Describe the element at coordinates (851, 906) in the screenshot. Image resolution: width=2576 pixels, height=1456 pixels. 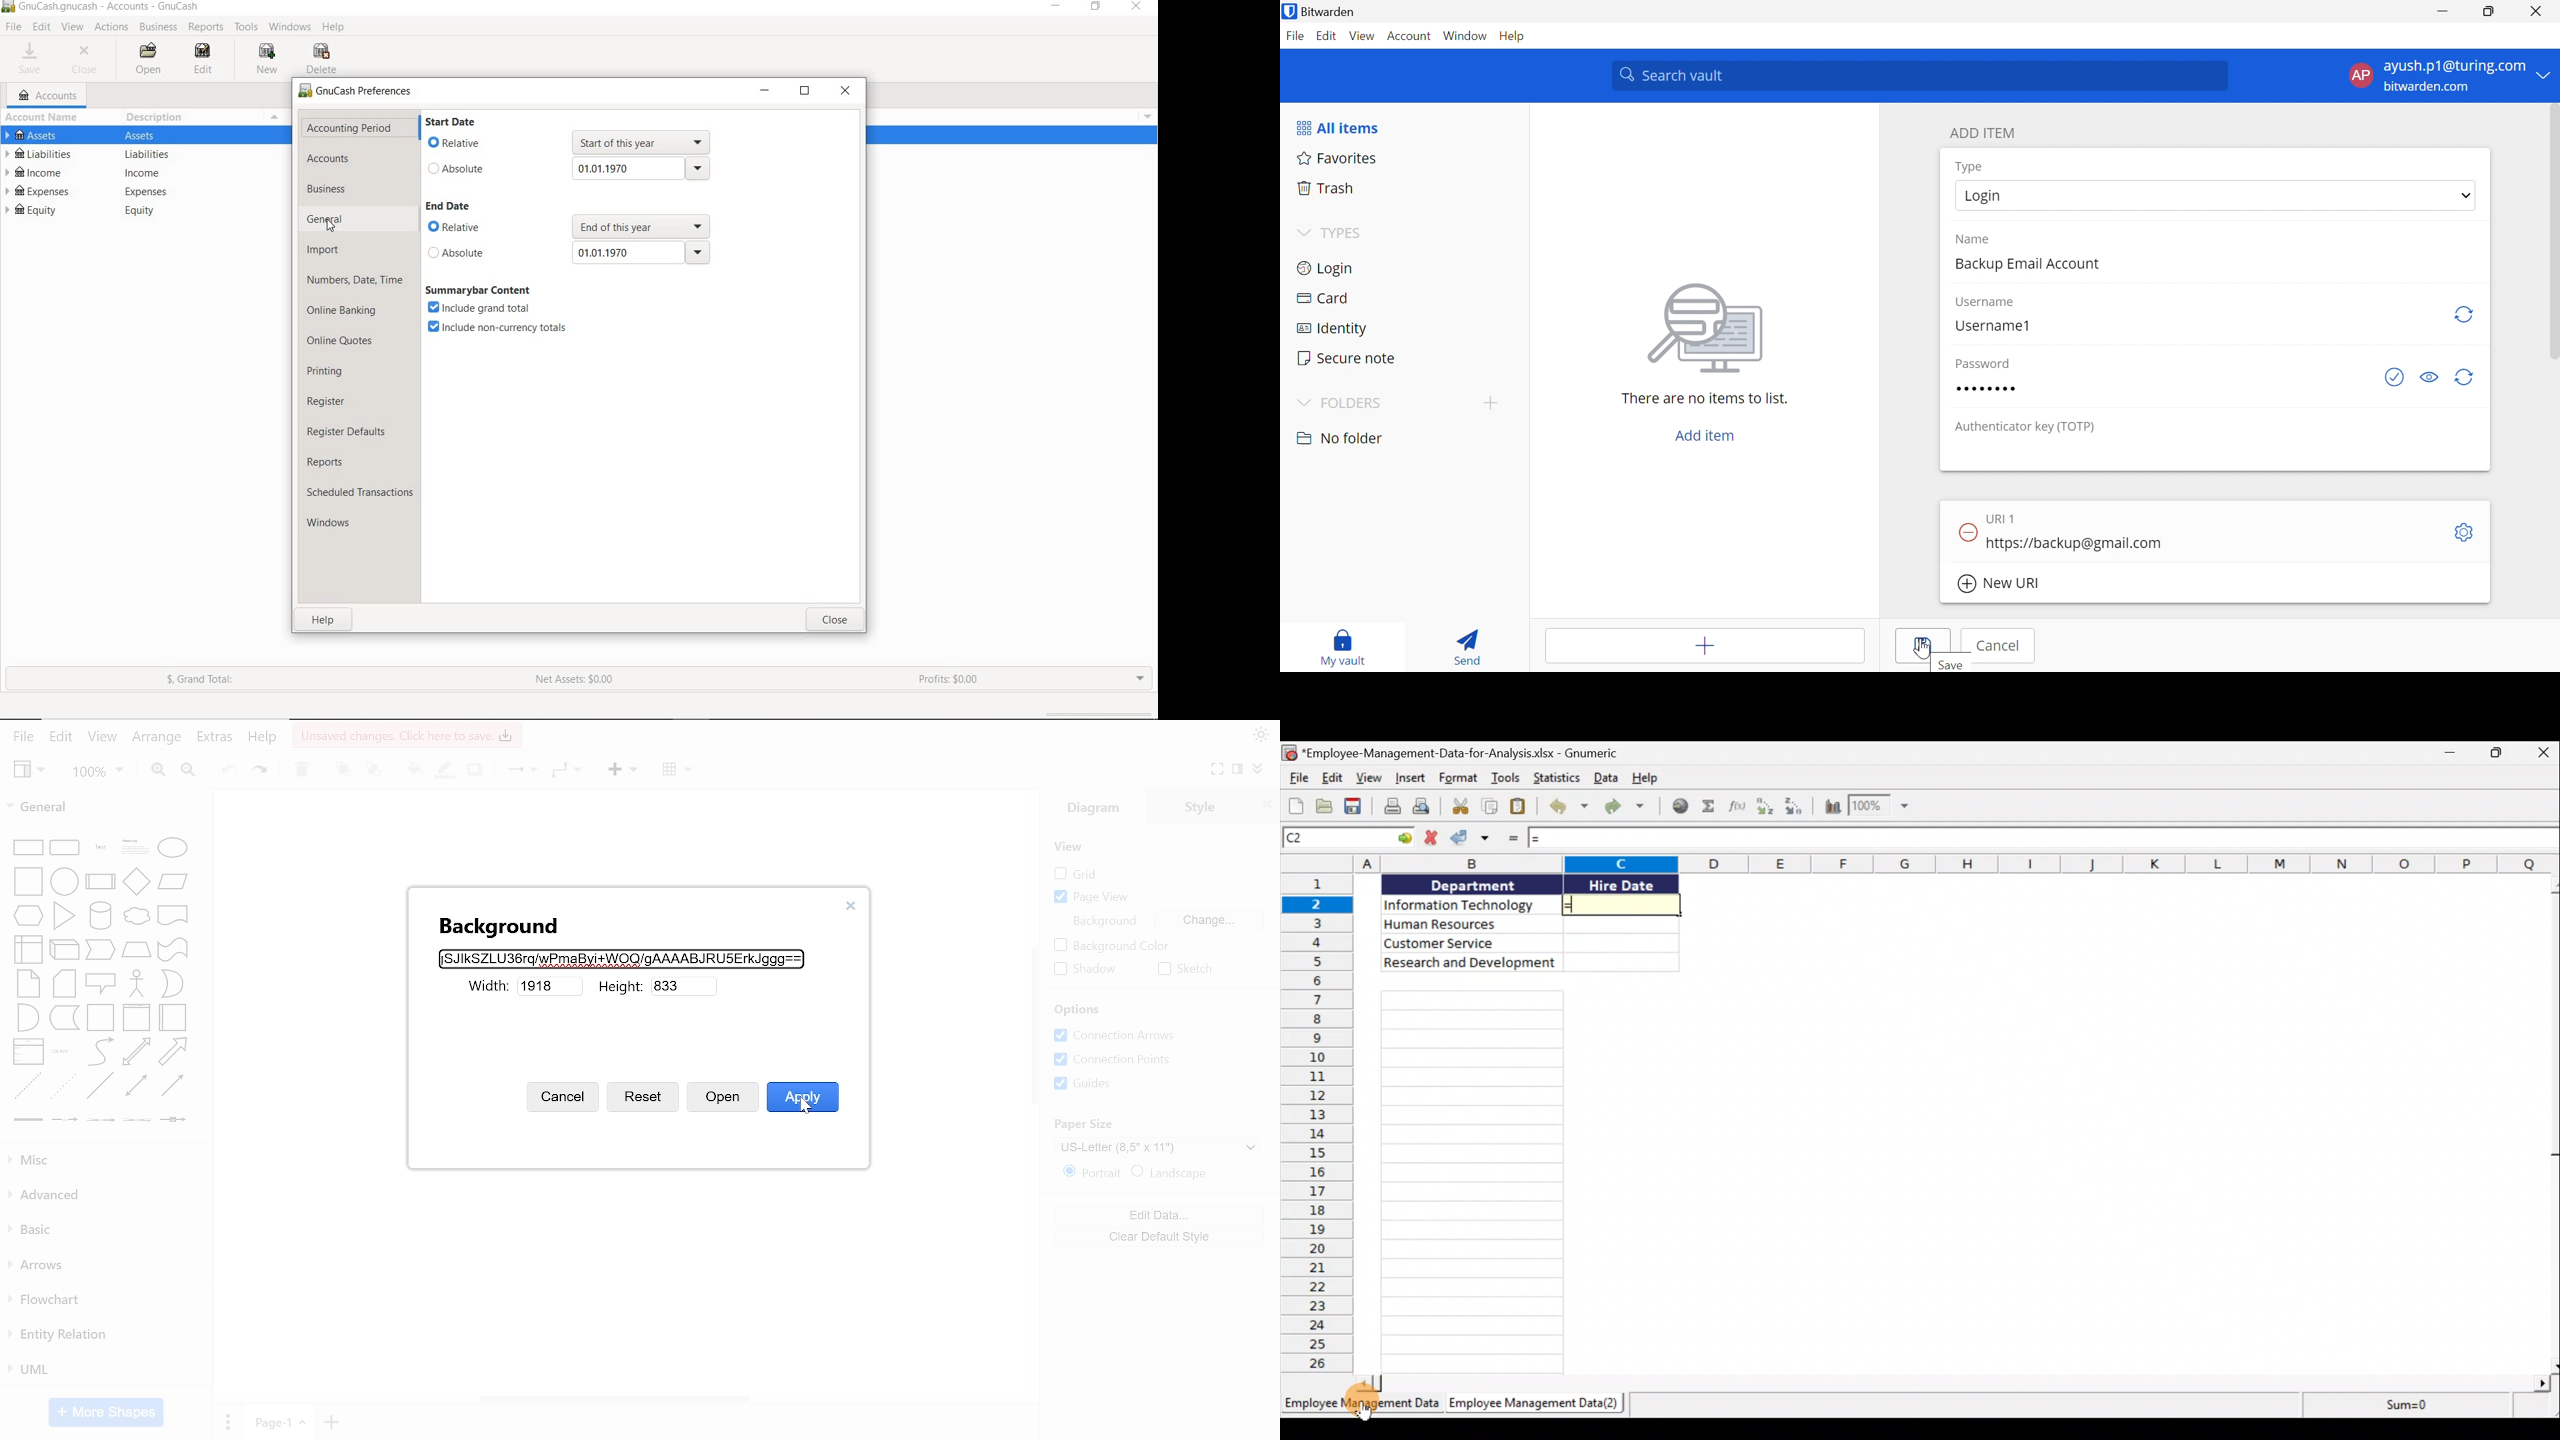
I see `close` at that location.